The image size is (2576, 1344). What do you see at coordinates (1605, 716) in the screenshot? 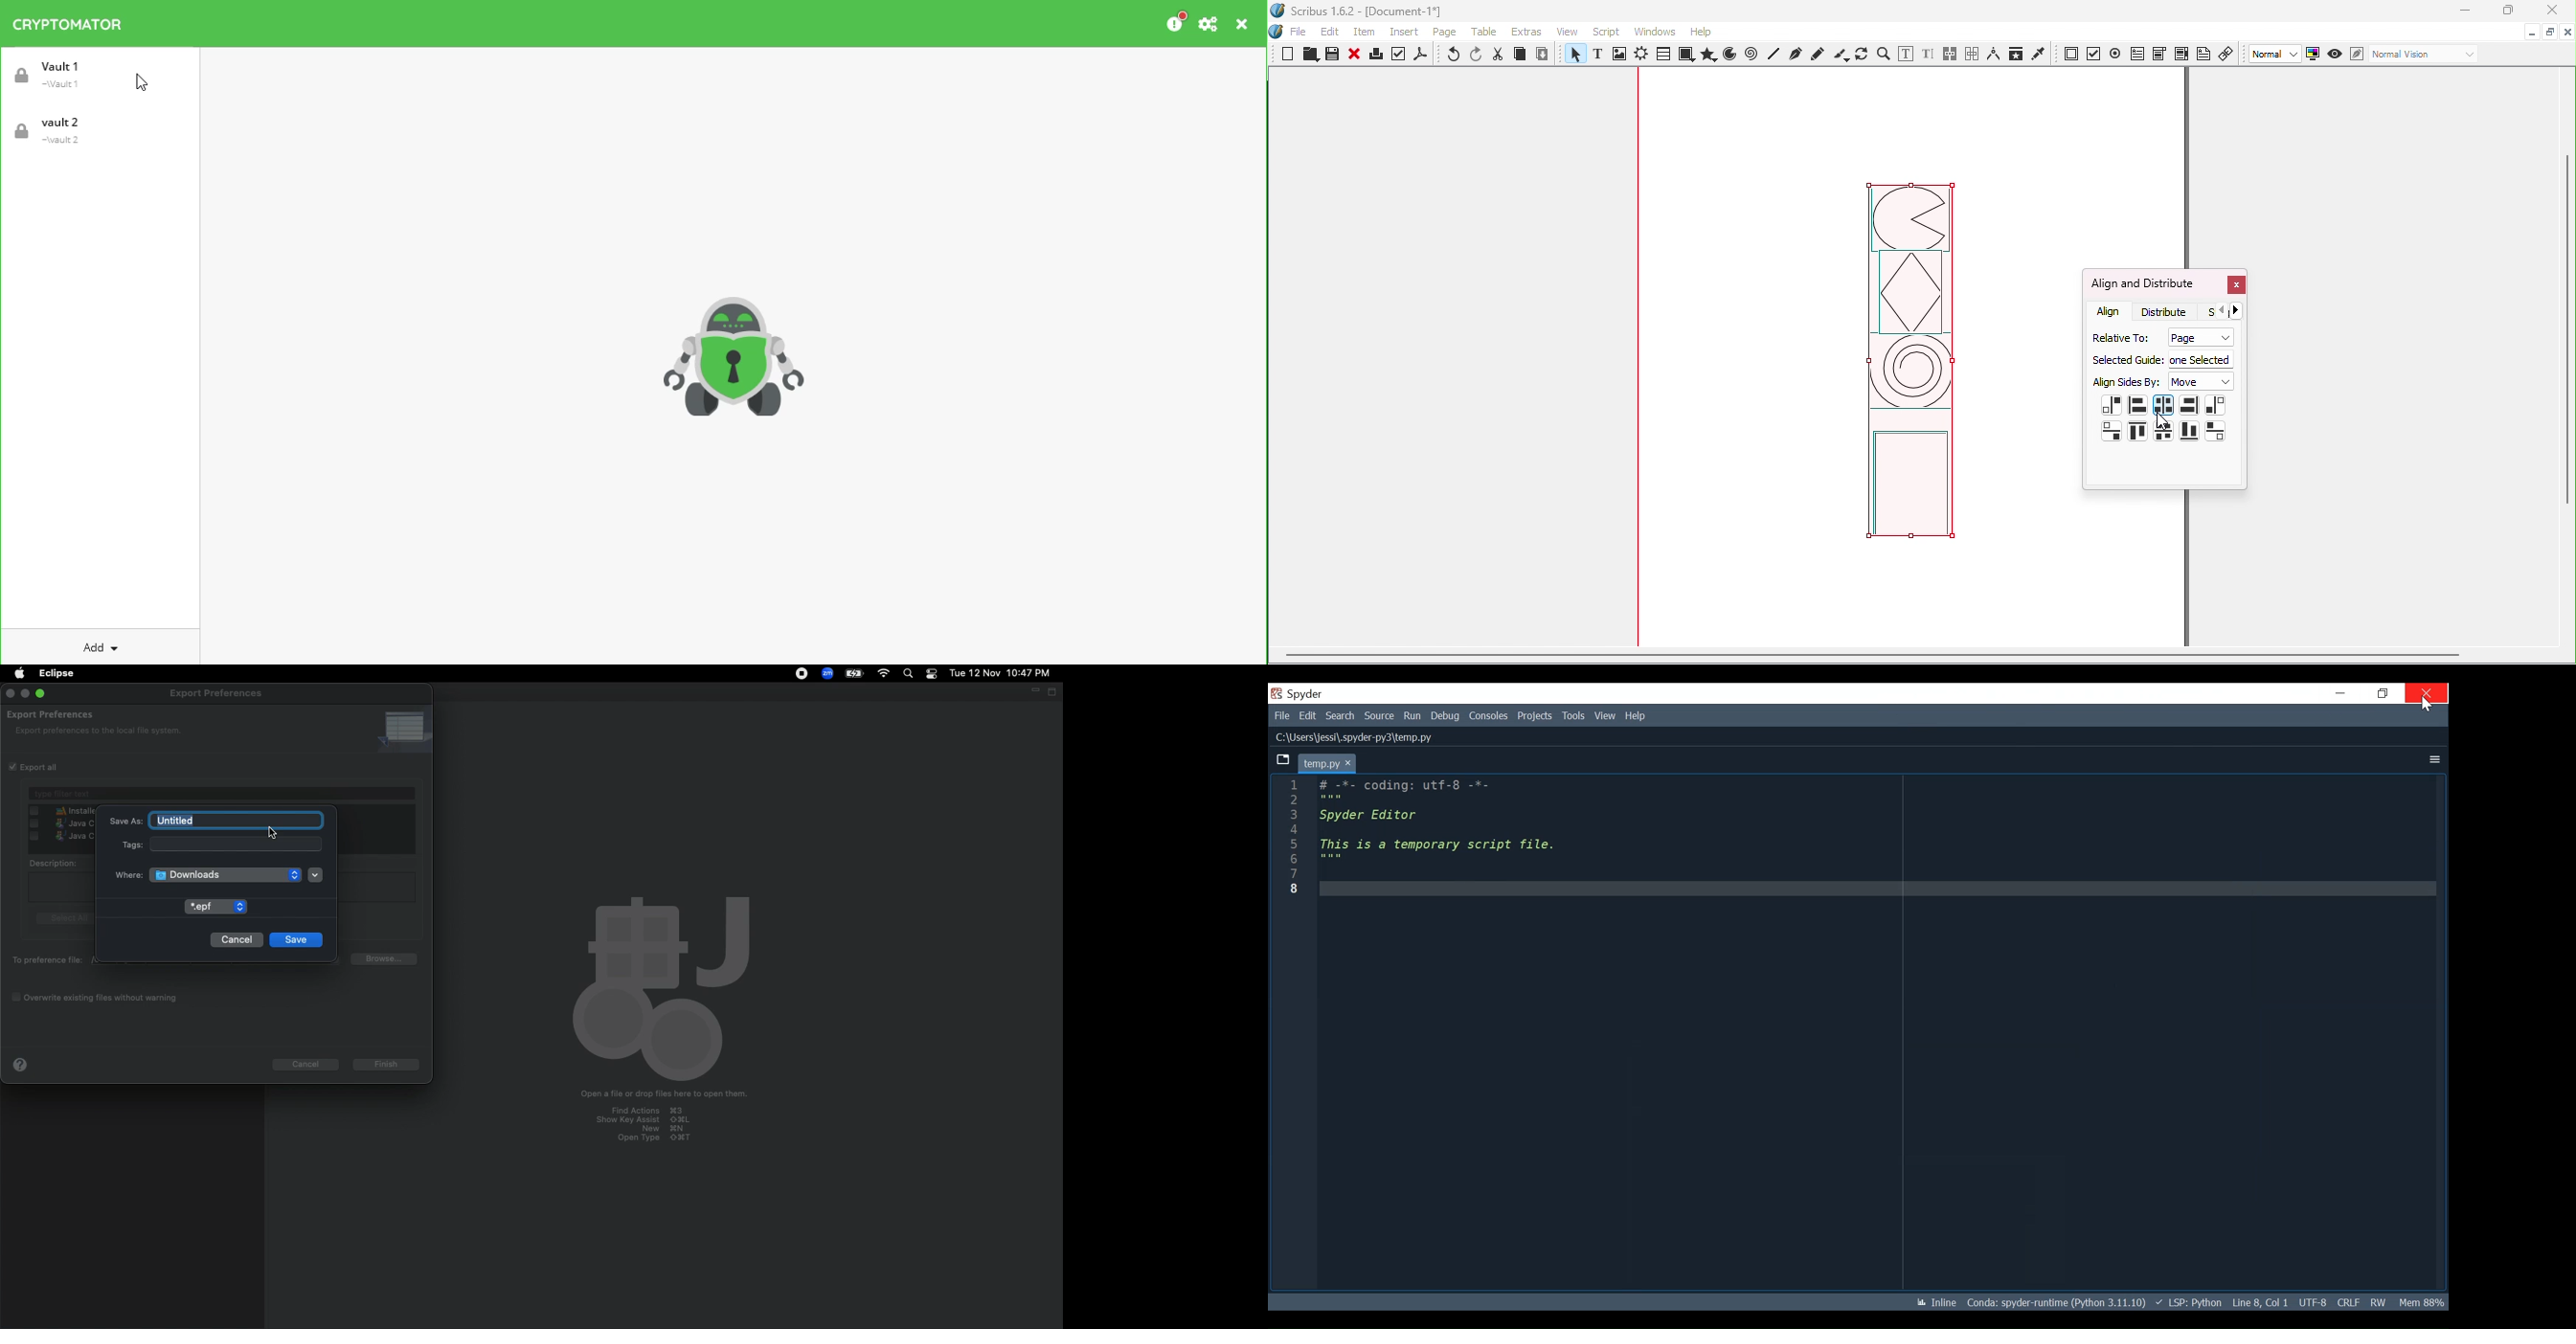
I see `View` at bounding box center [1605, 716].